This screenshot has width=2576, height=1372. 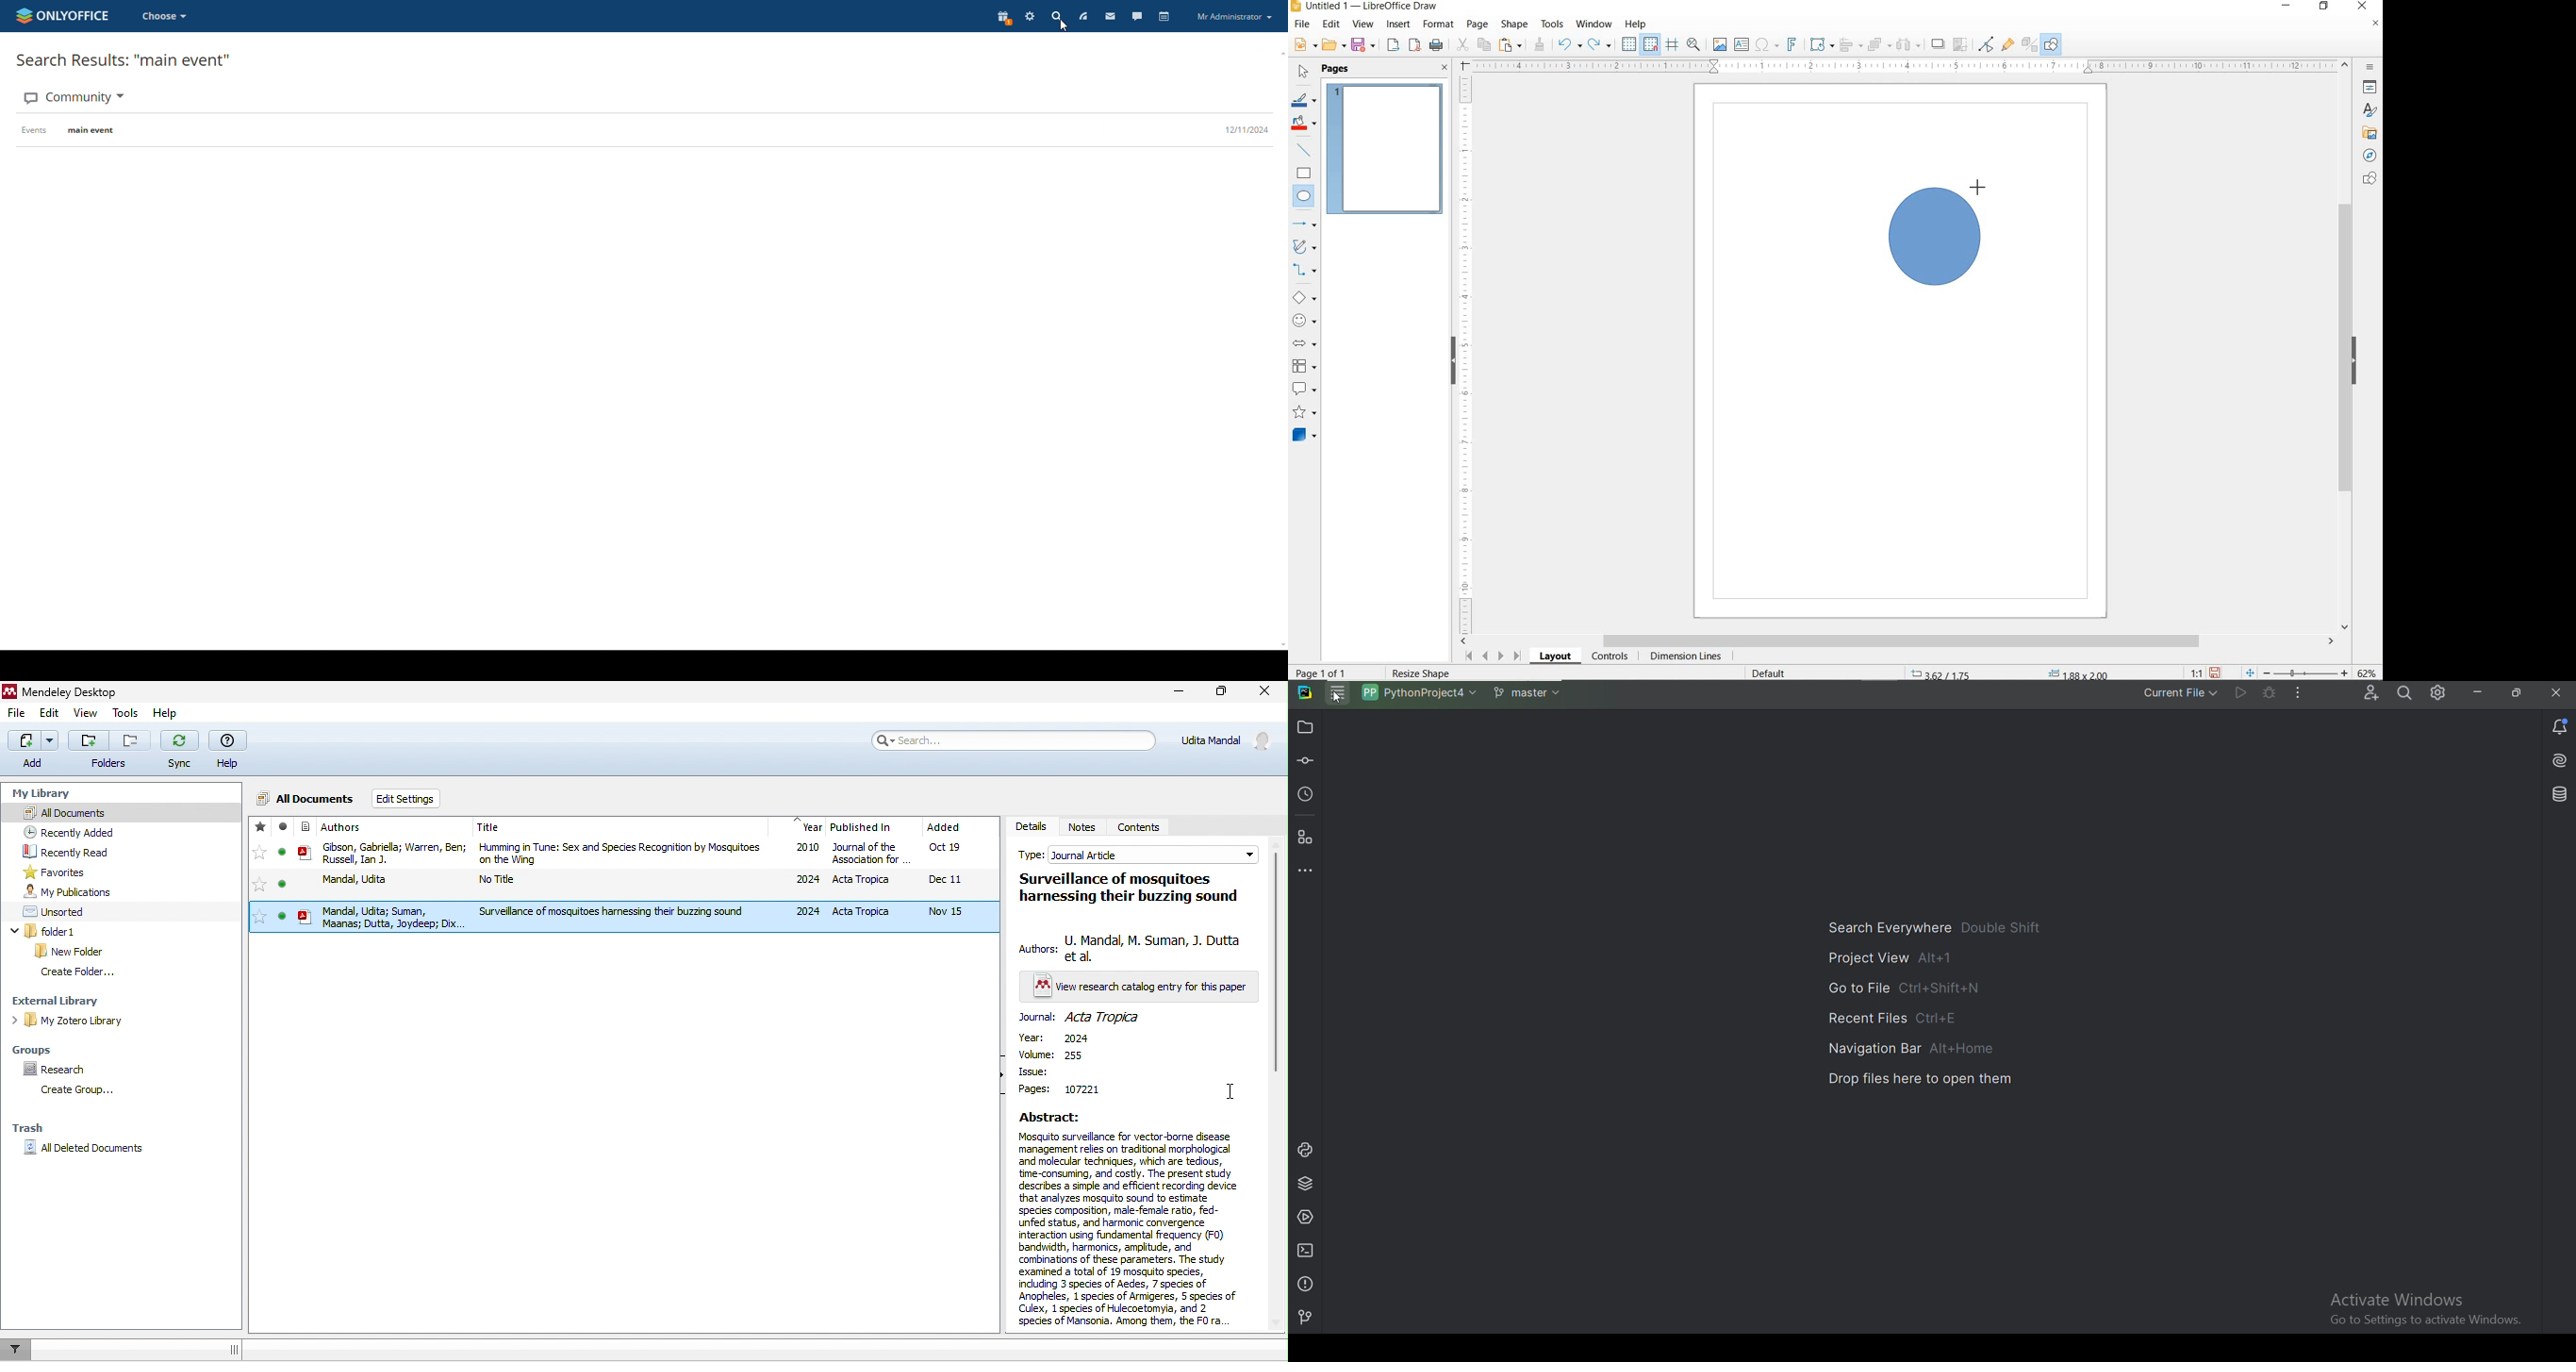 What do you see at coordinates (1879, 45) in the screenshot?
I see `ARRANGE` at bounding box center [1879, 45].